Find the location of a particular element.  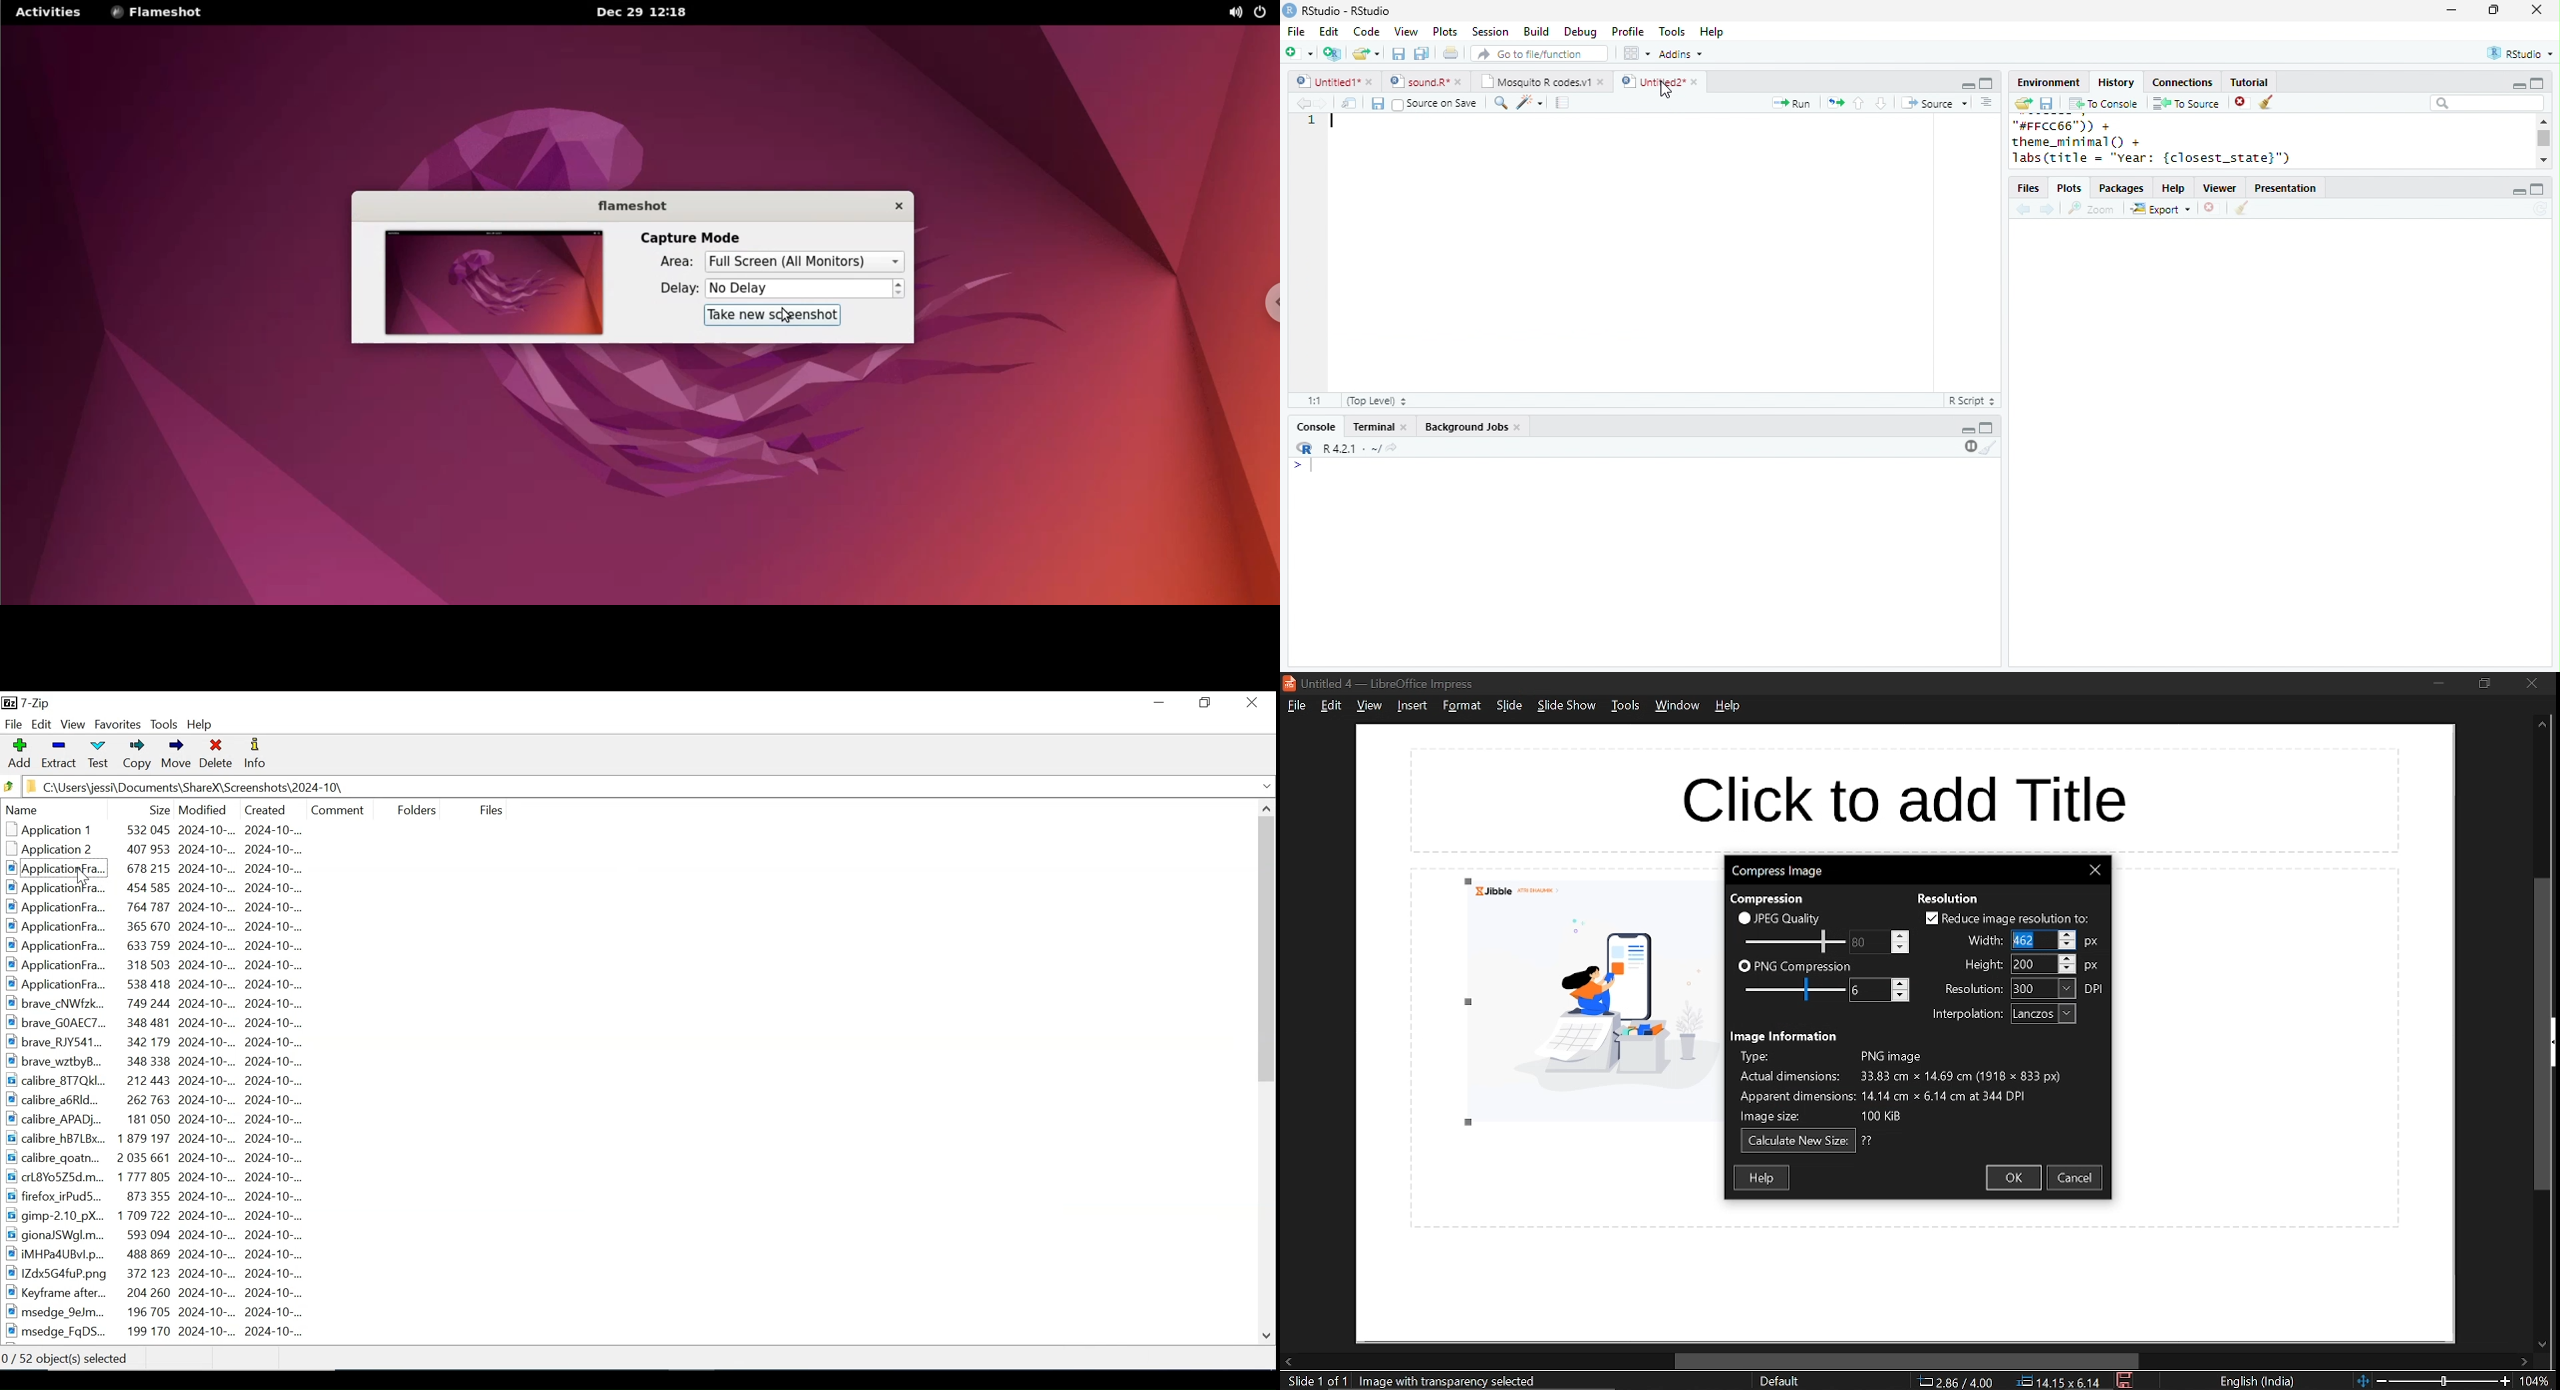

Scroll up is located at coordinates (1268, 808).